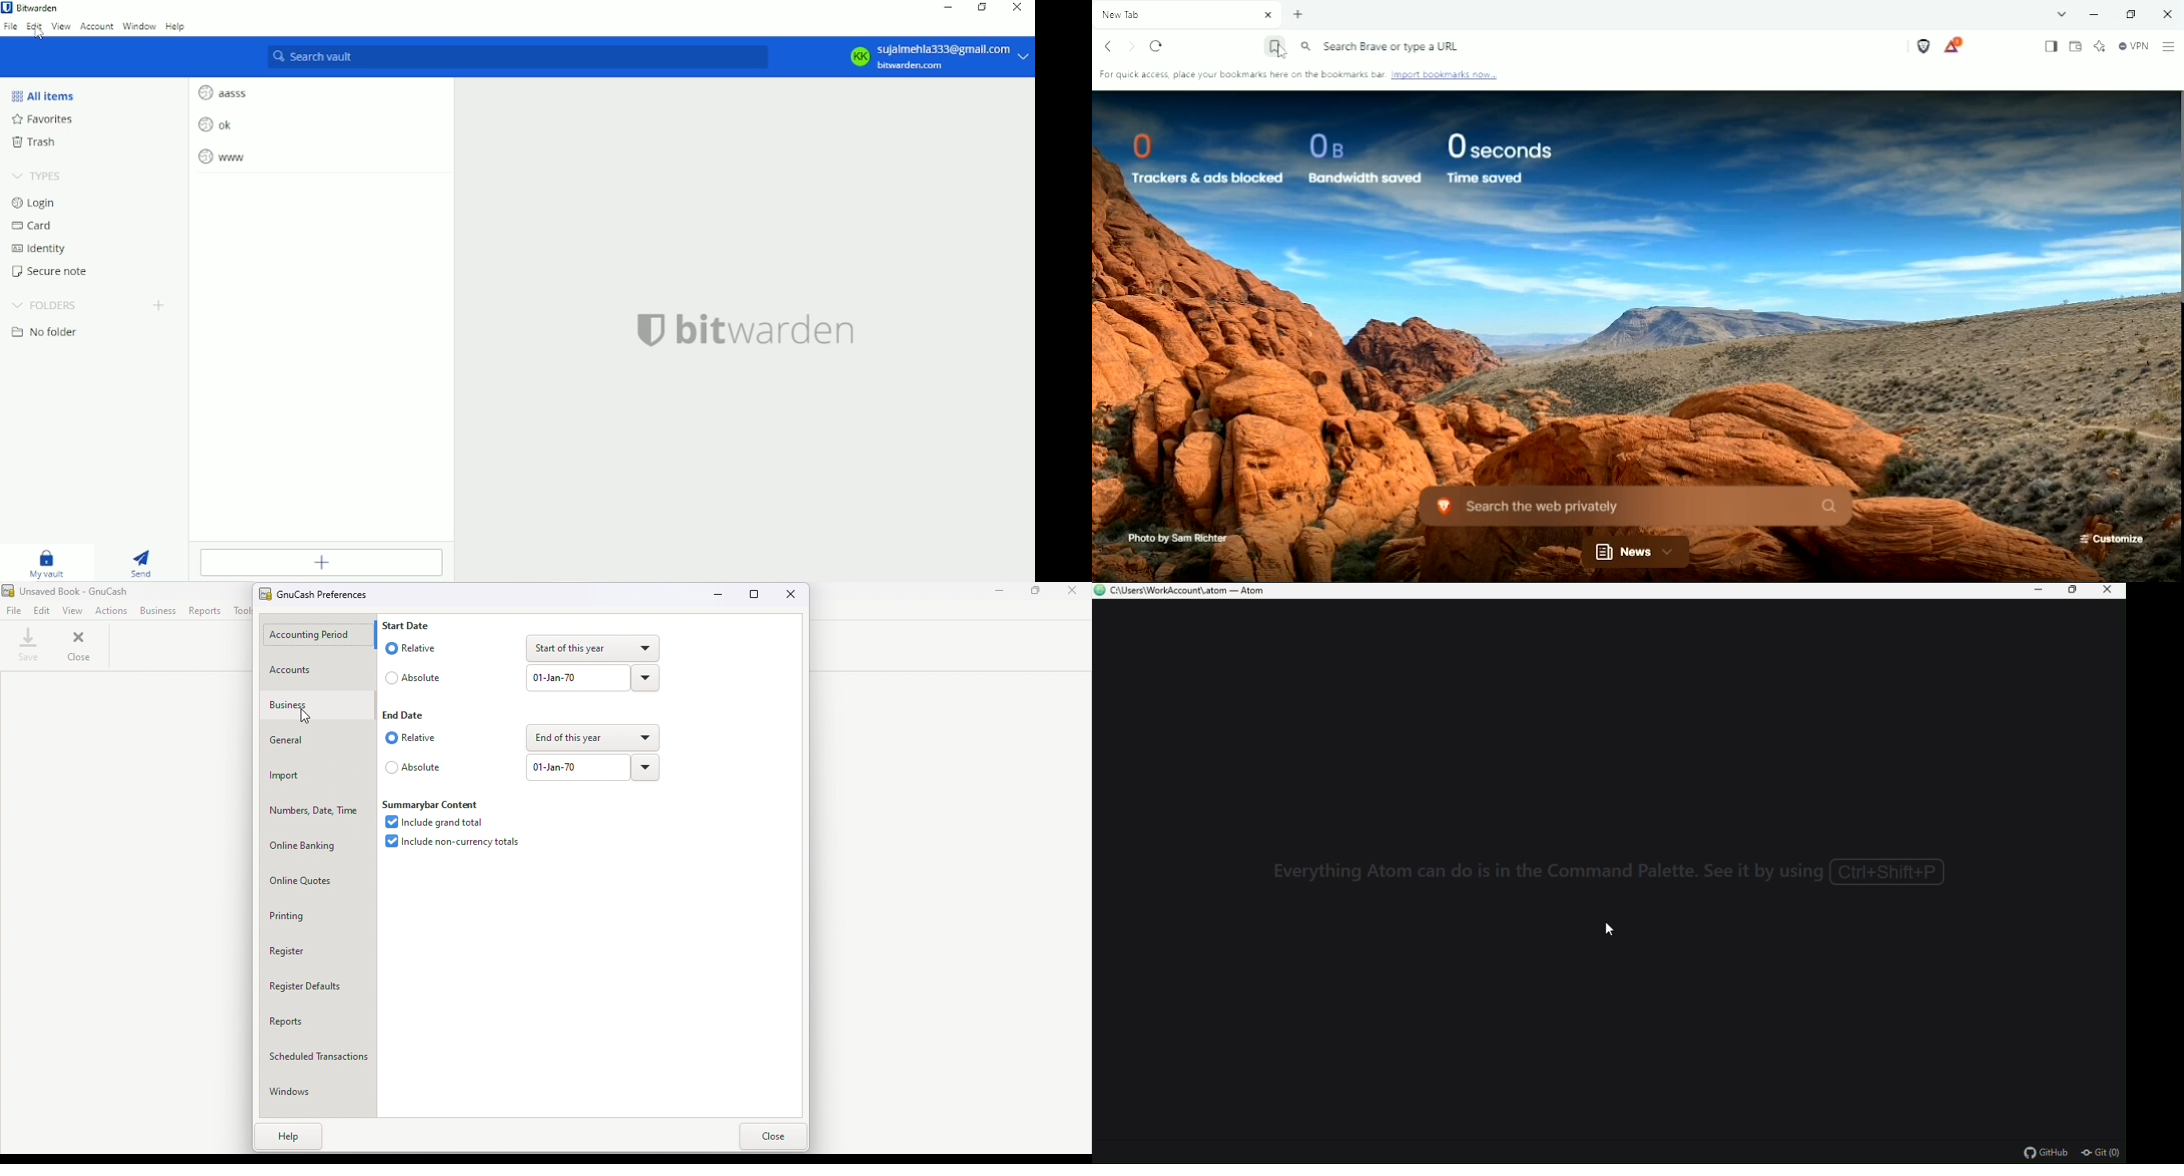  Describe the element at coordinates (26, 648) in the screenshot. I see `Save` at that location.